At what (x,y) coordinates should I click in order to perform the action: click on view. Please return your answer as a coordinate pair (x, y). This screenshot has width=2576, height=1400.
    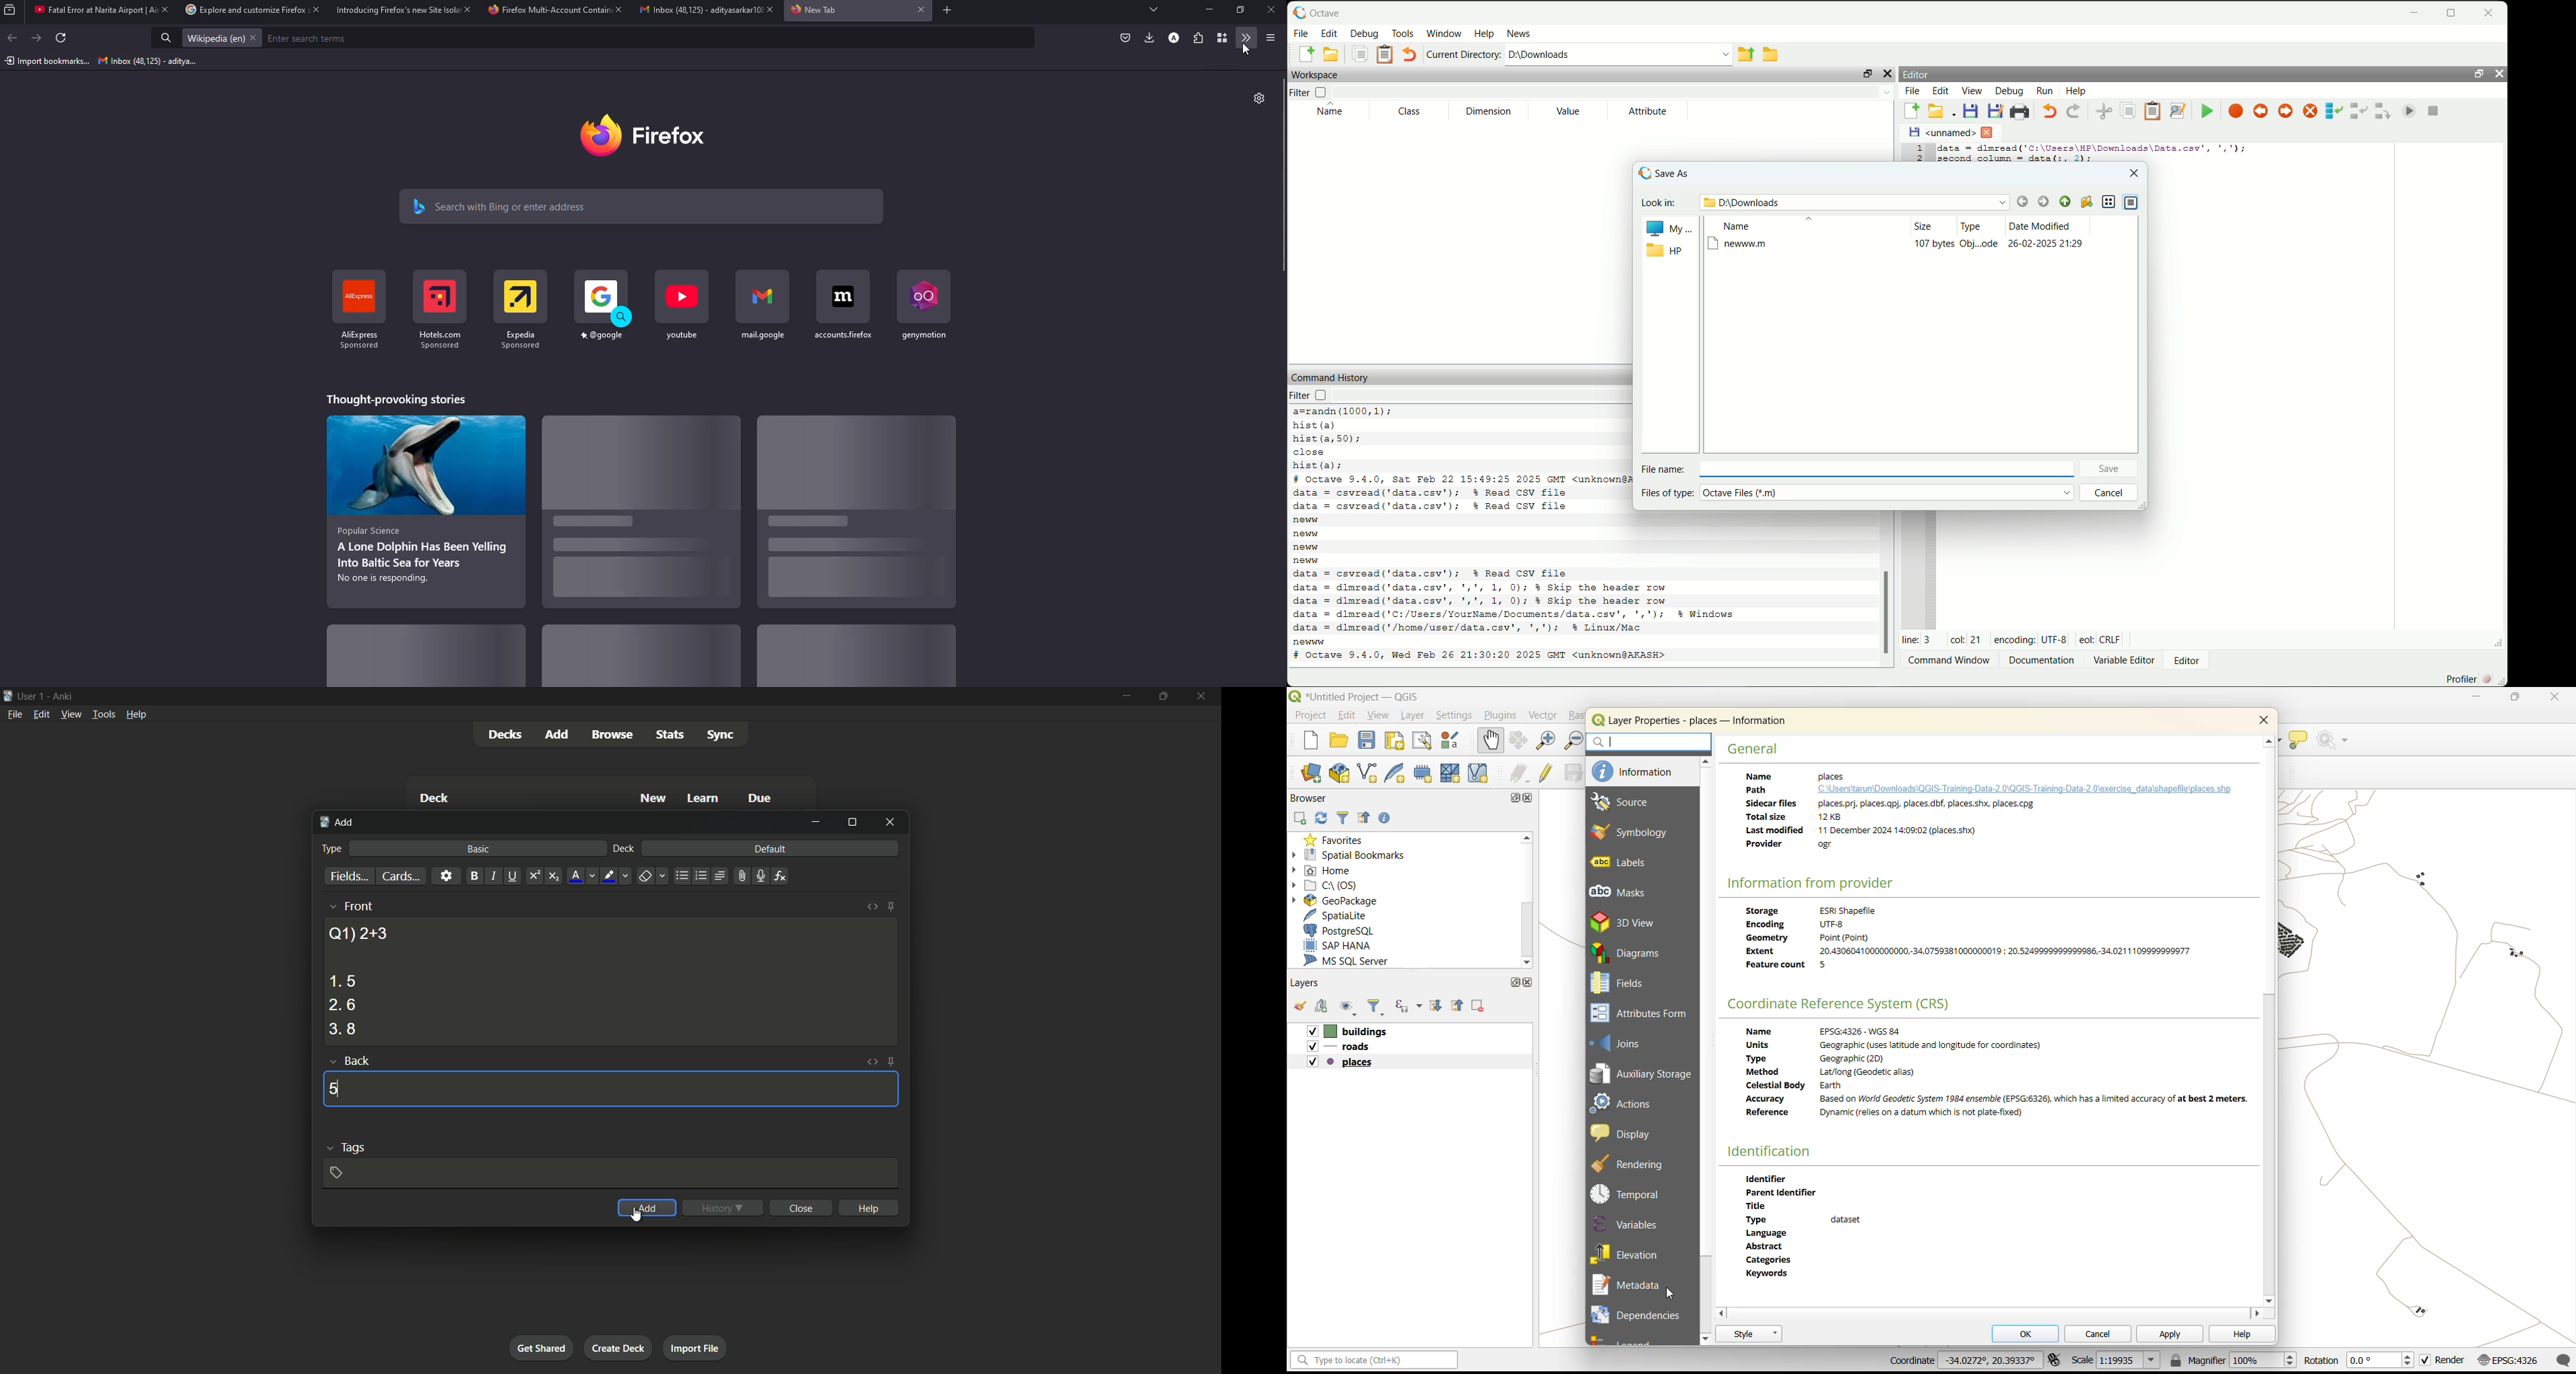
    Looking at the image, I should click on (1380, 717).